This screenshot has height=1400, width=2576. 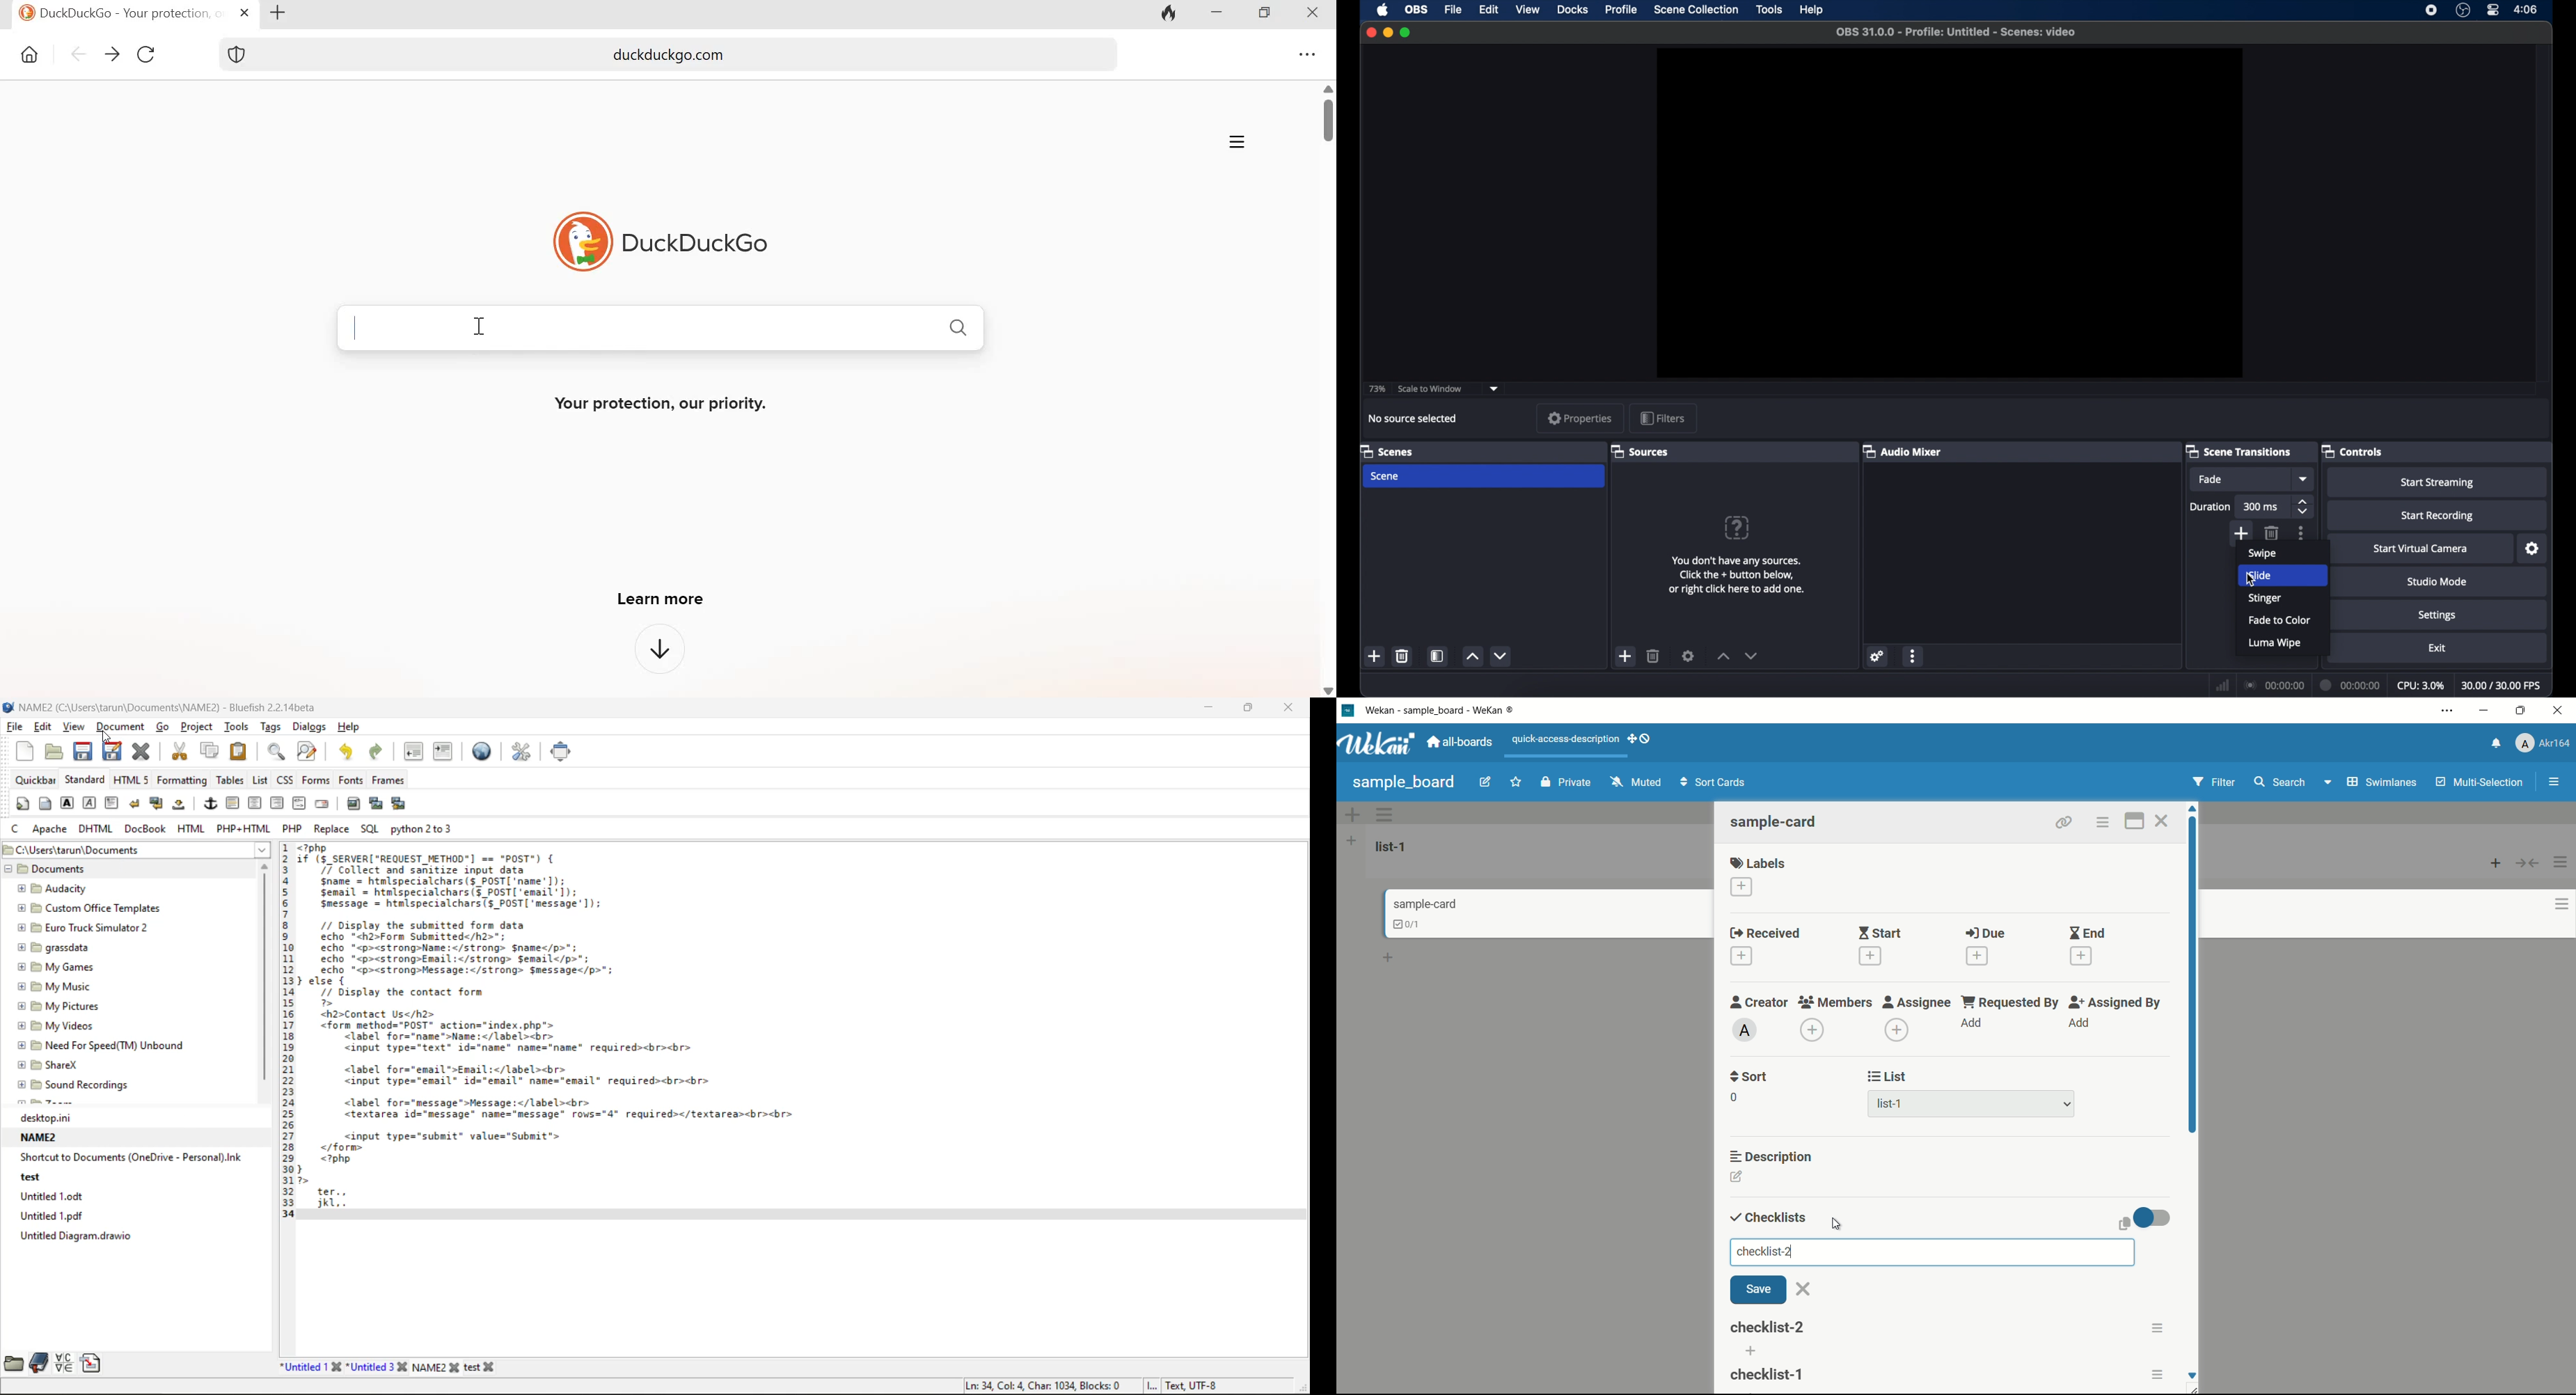 I want to click on redo, so click(x=375, y=753).